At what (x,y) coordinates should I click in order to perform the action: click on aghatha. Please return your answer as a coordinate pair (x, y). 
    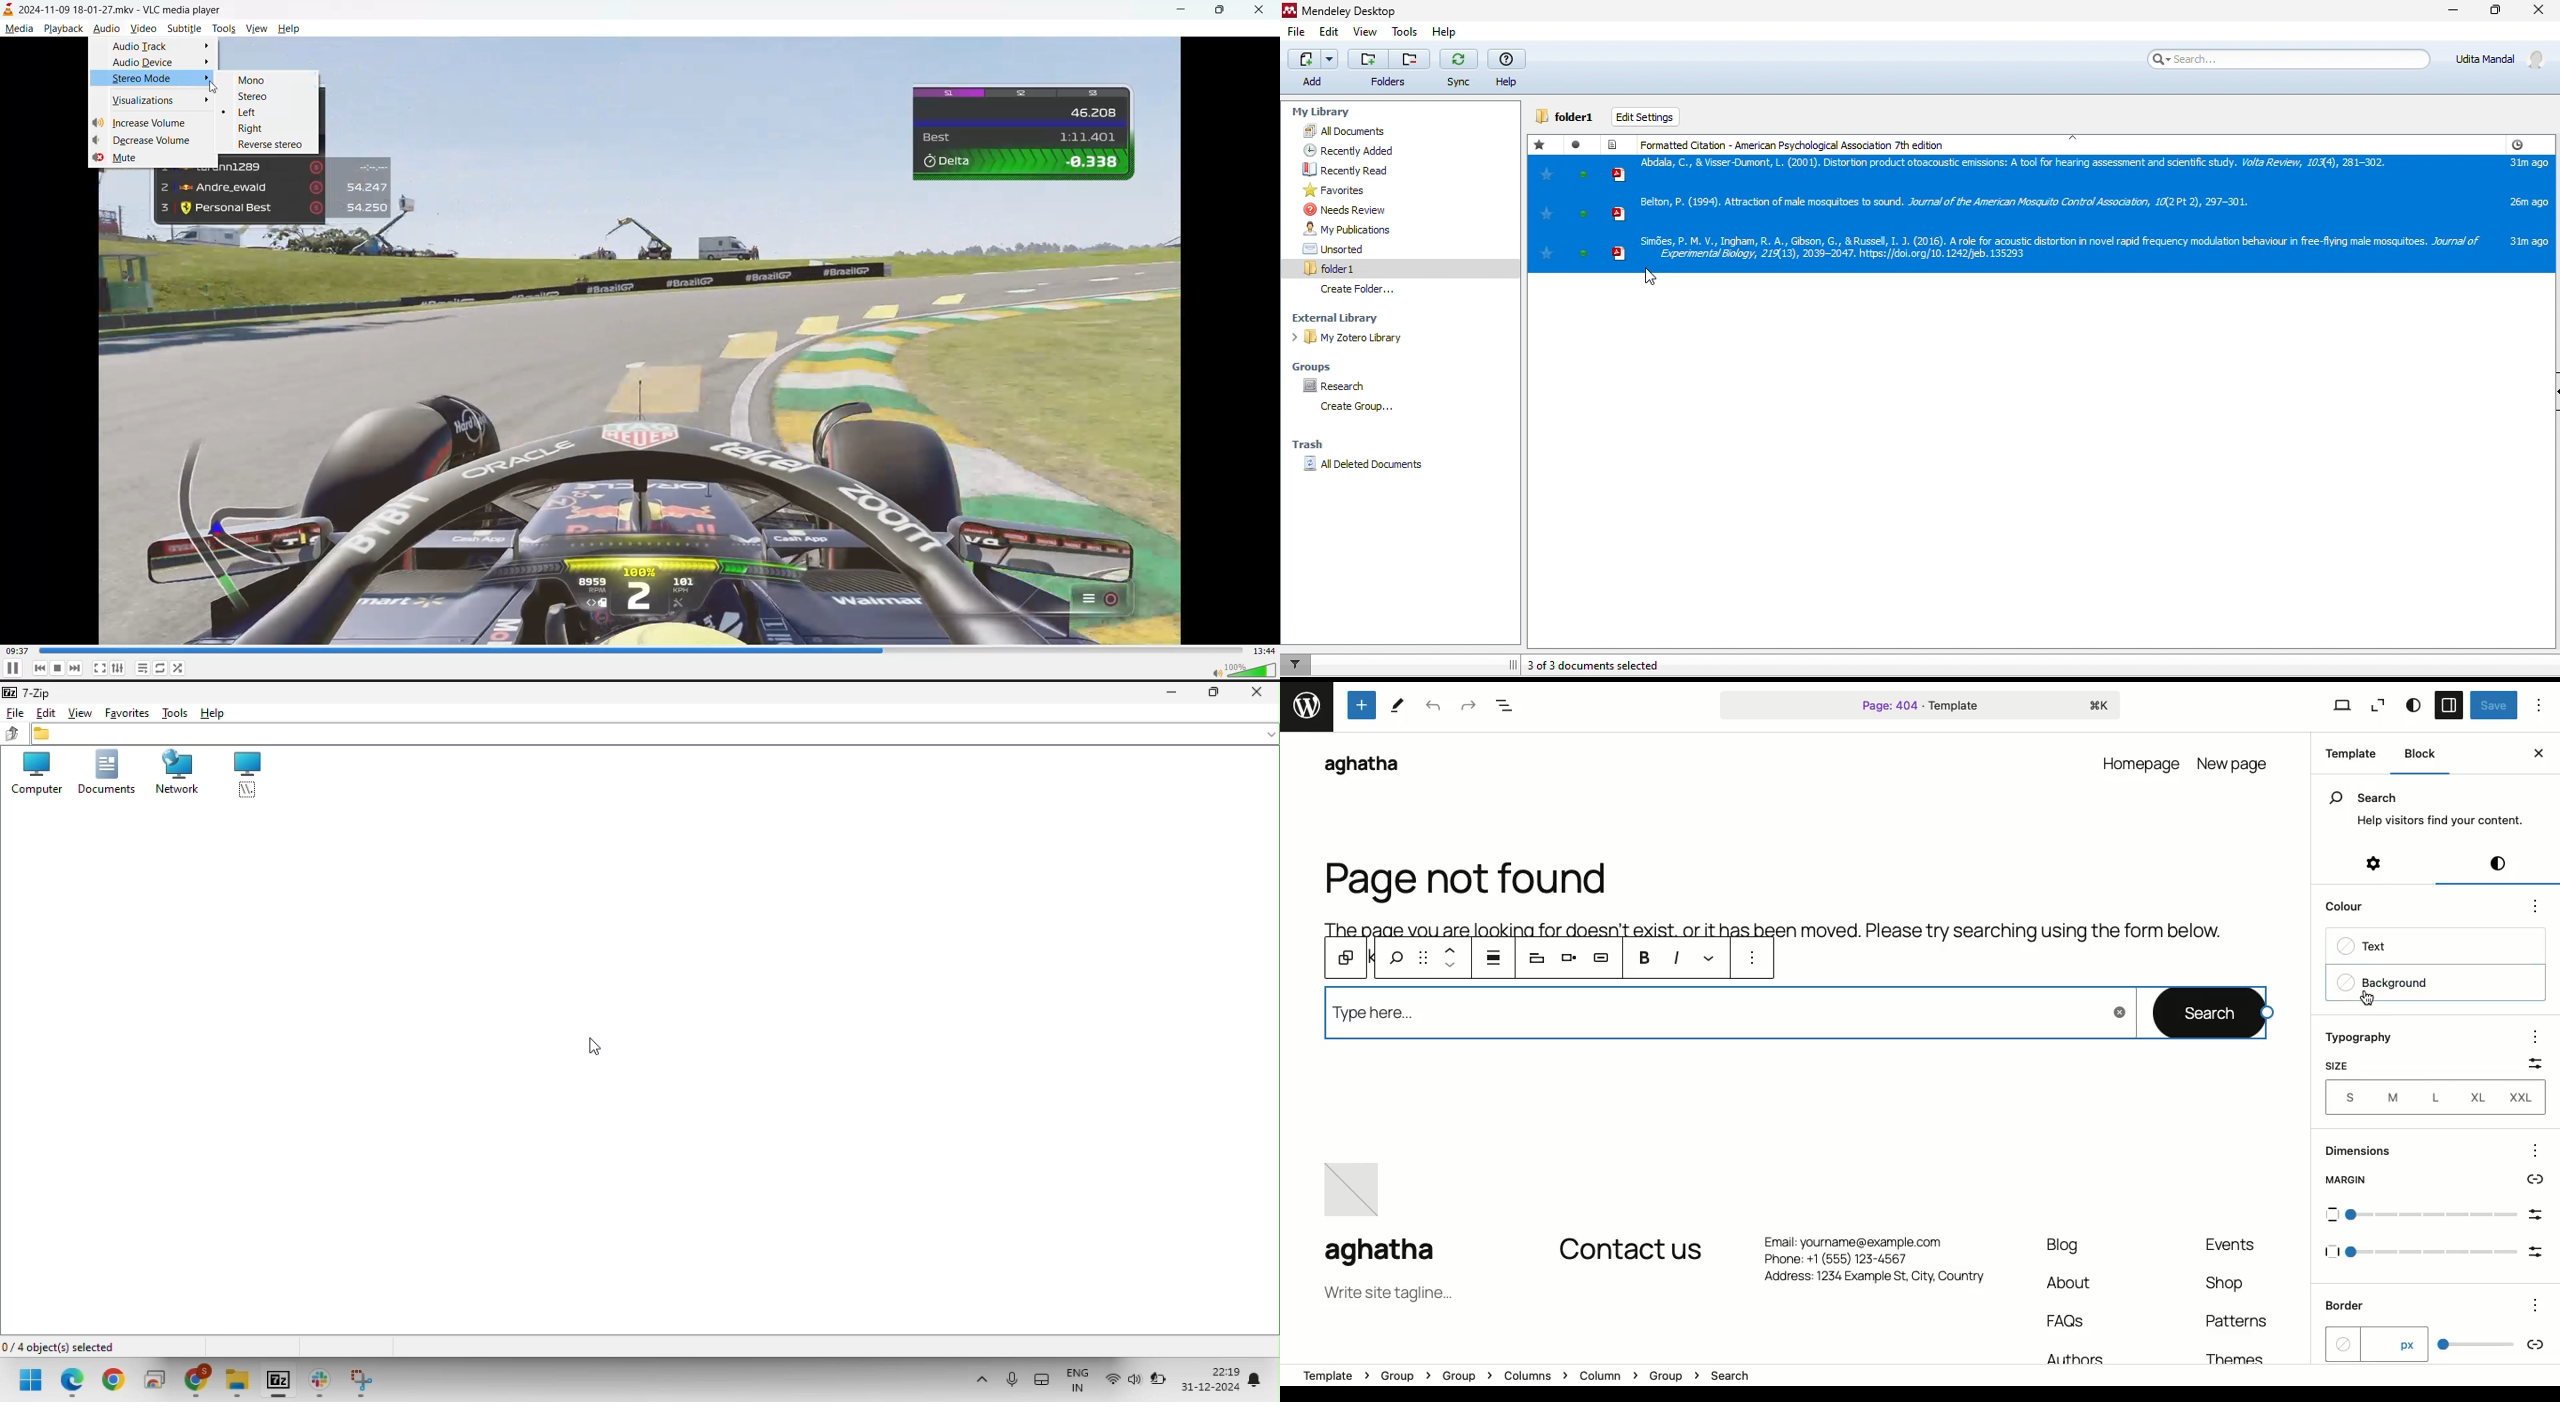
    Looking at the image, I should click on (1395, 1254).